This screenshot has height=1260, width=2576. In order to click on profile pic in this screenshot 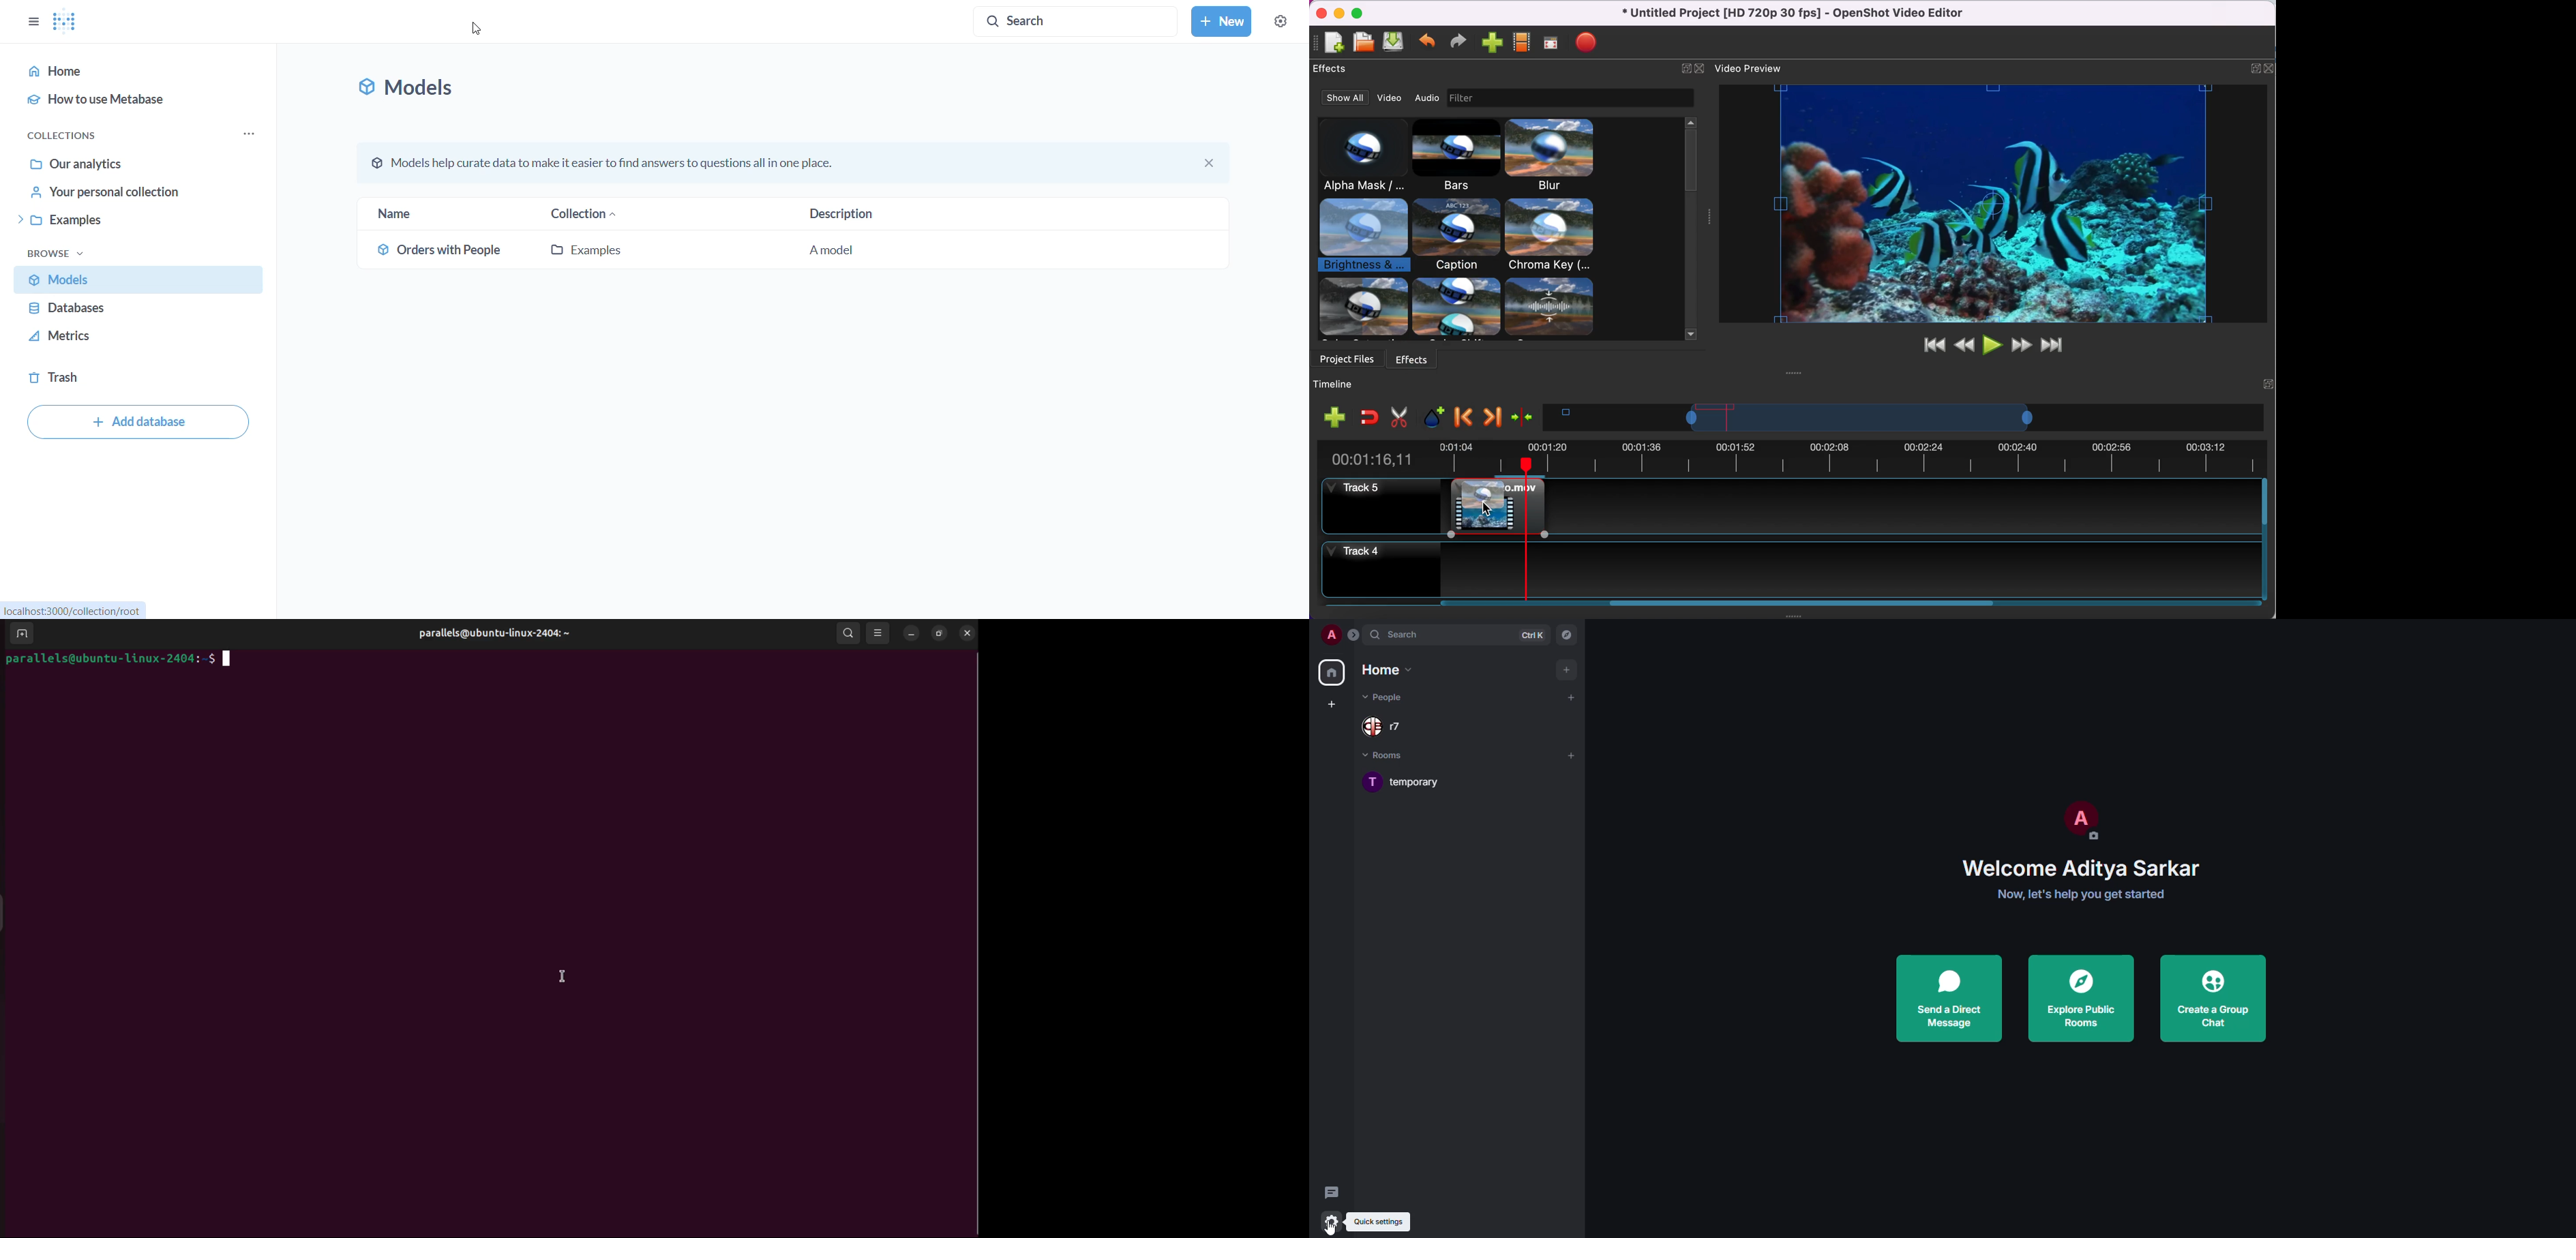, I will do `click(2077, 818)`.